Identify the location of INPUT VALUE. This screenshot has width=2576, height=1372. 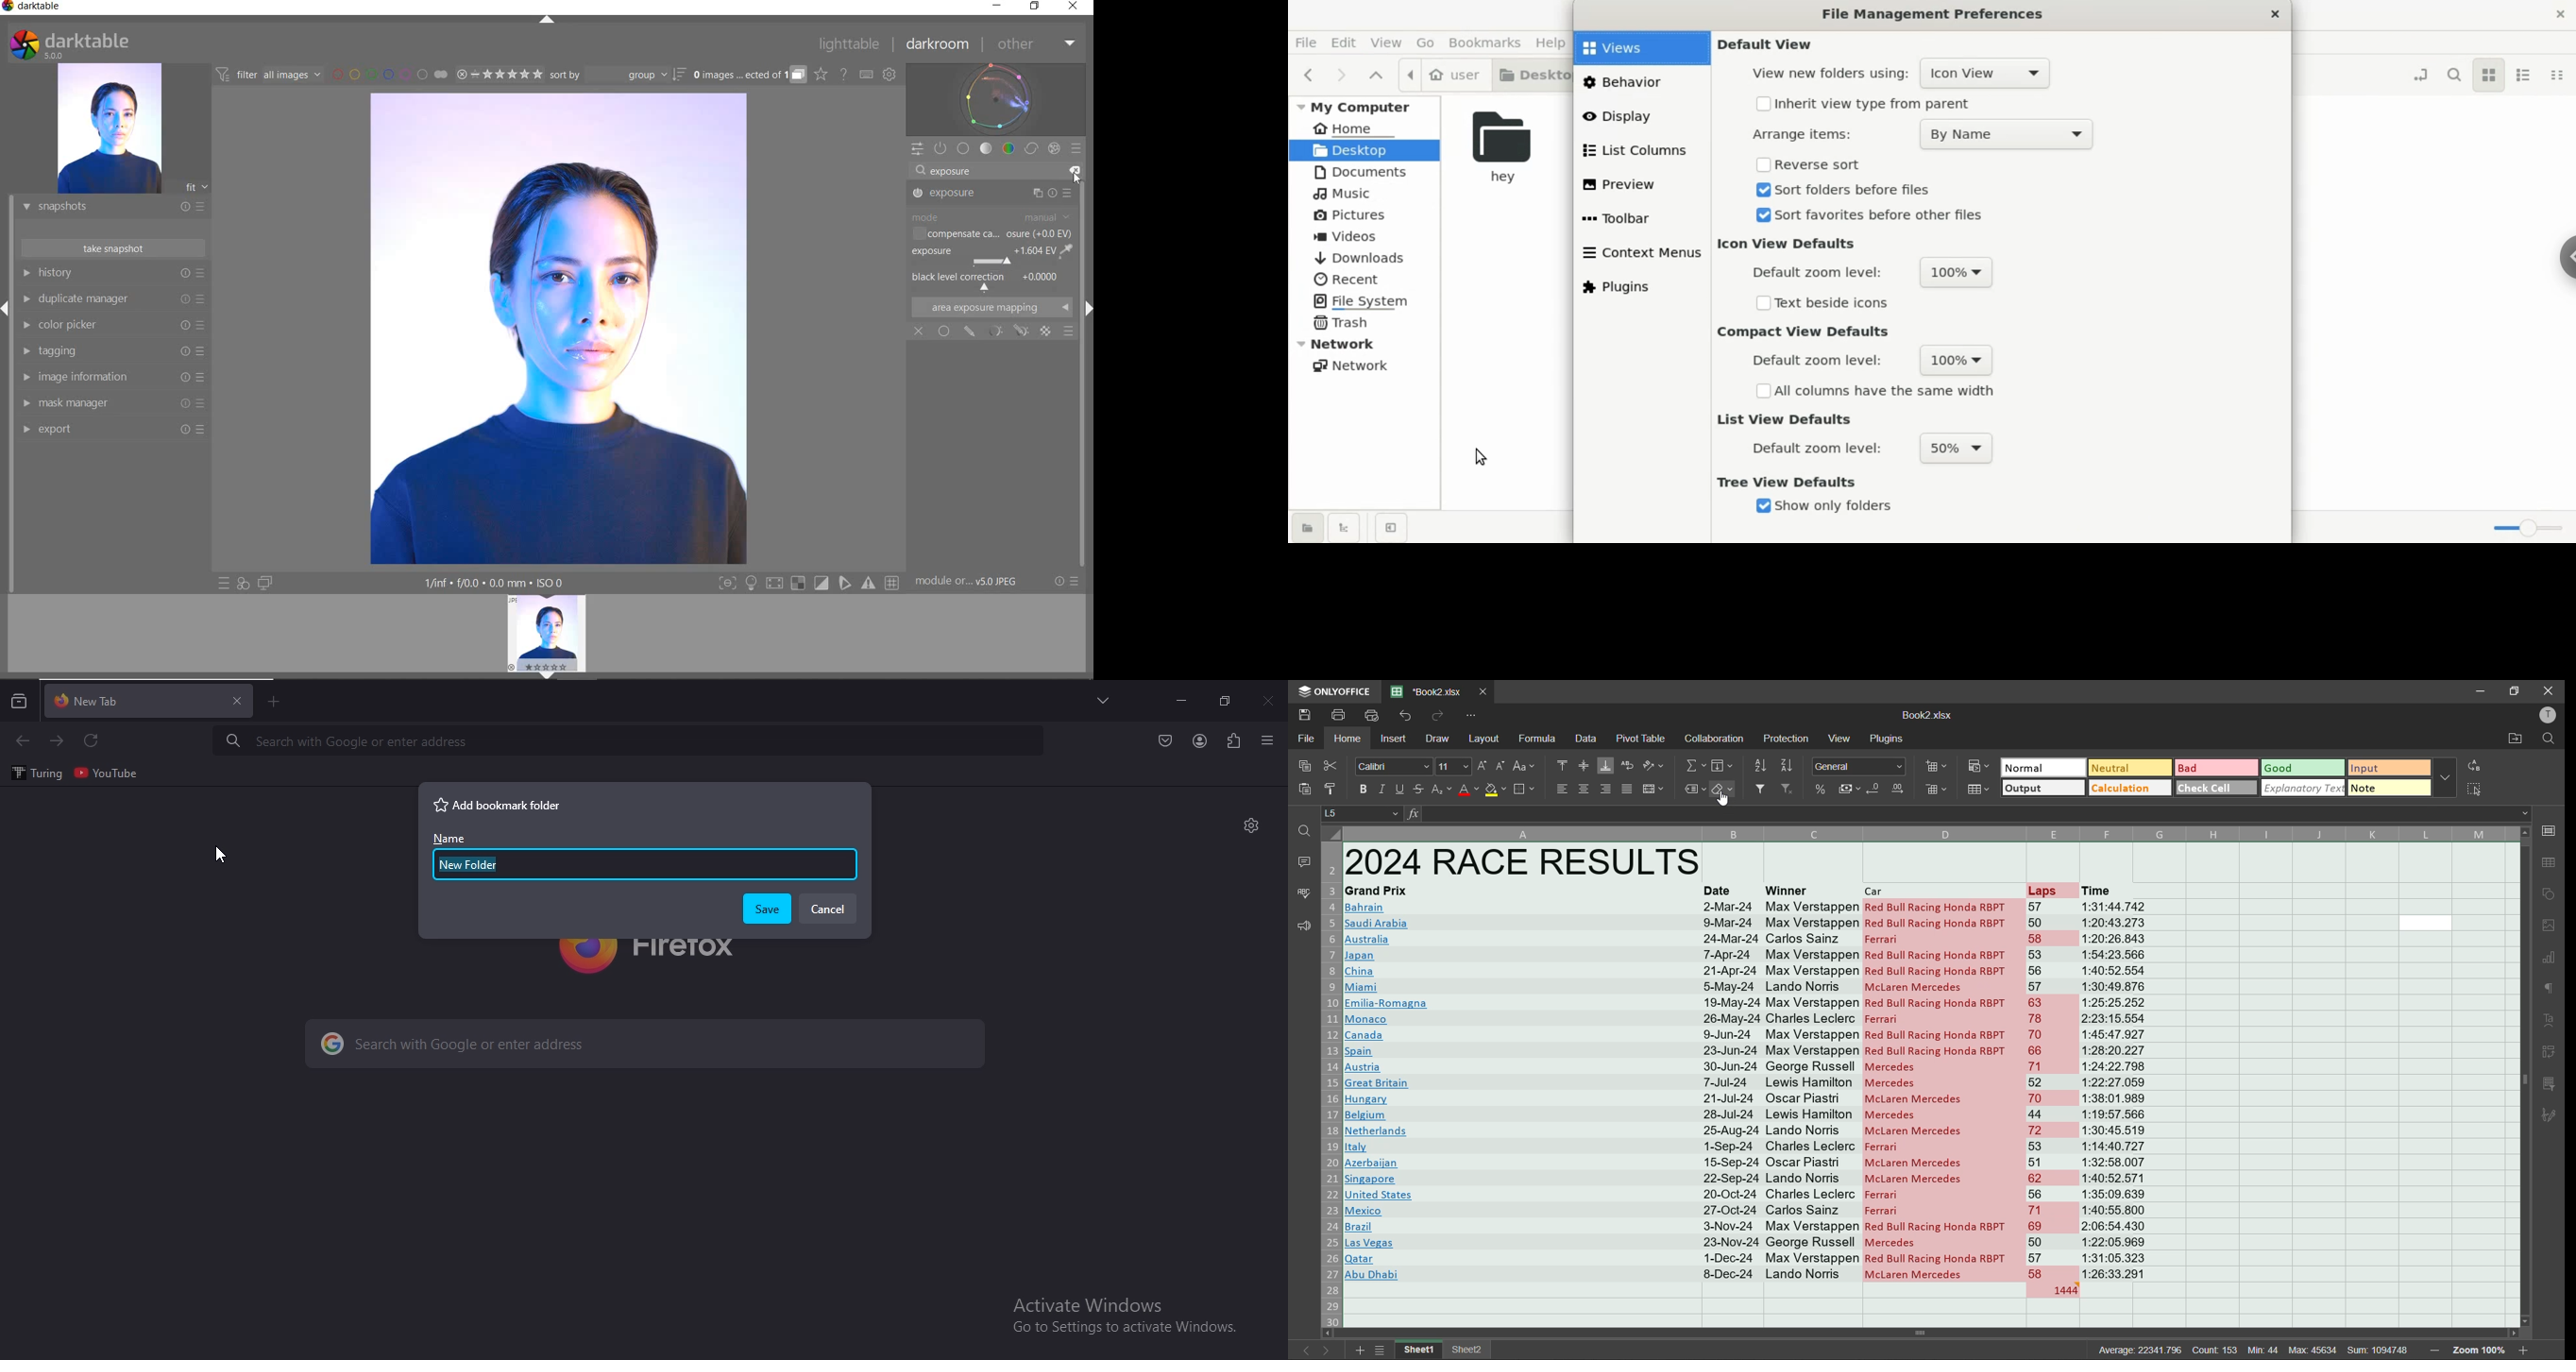
(953, 173).